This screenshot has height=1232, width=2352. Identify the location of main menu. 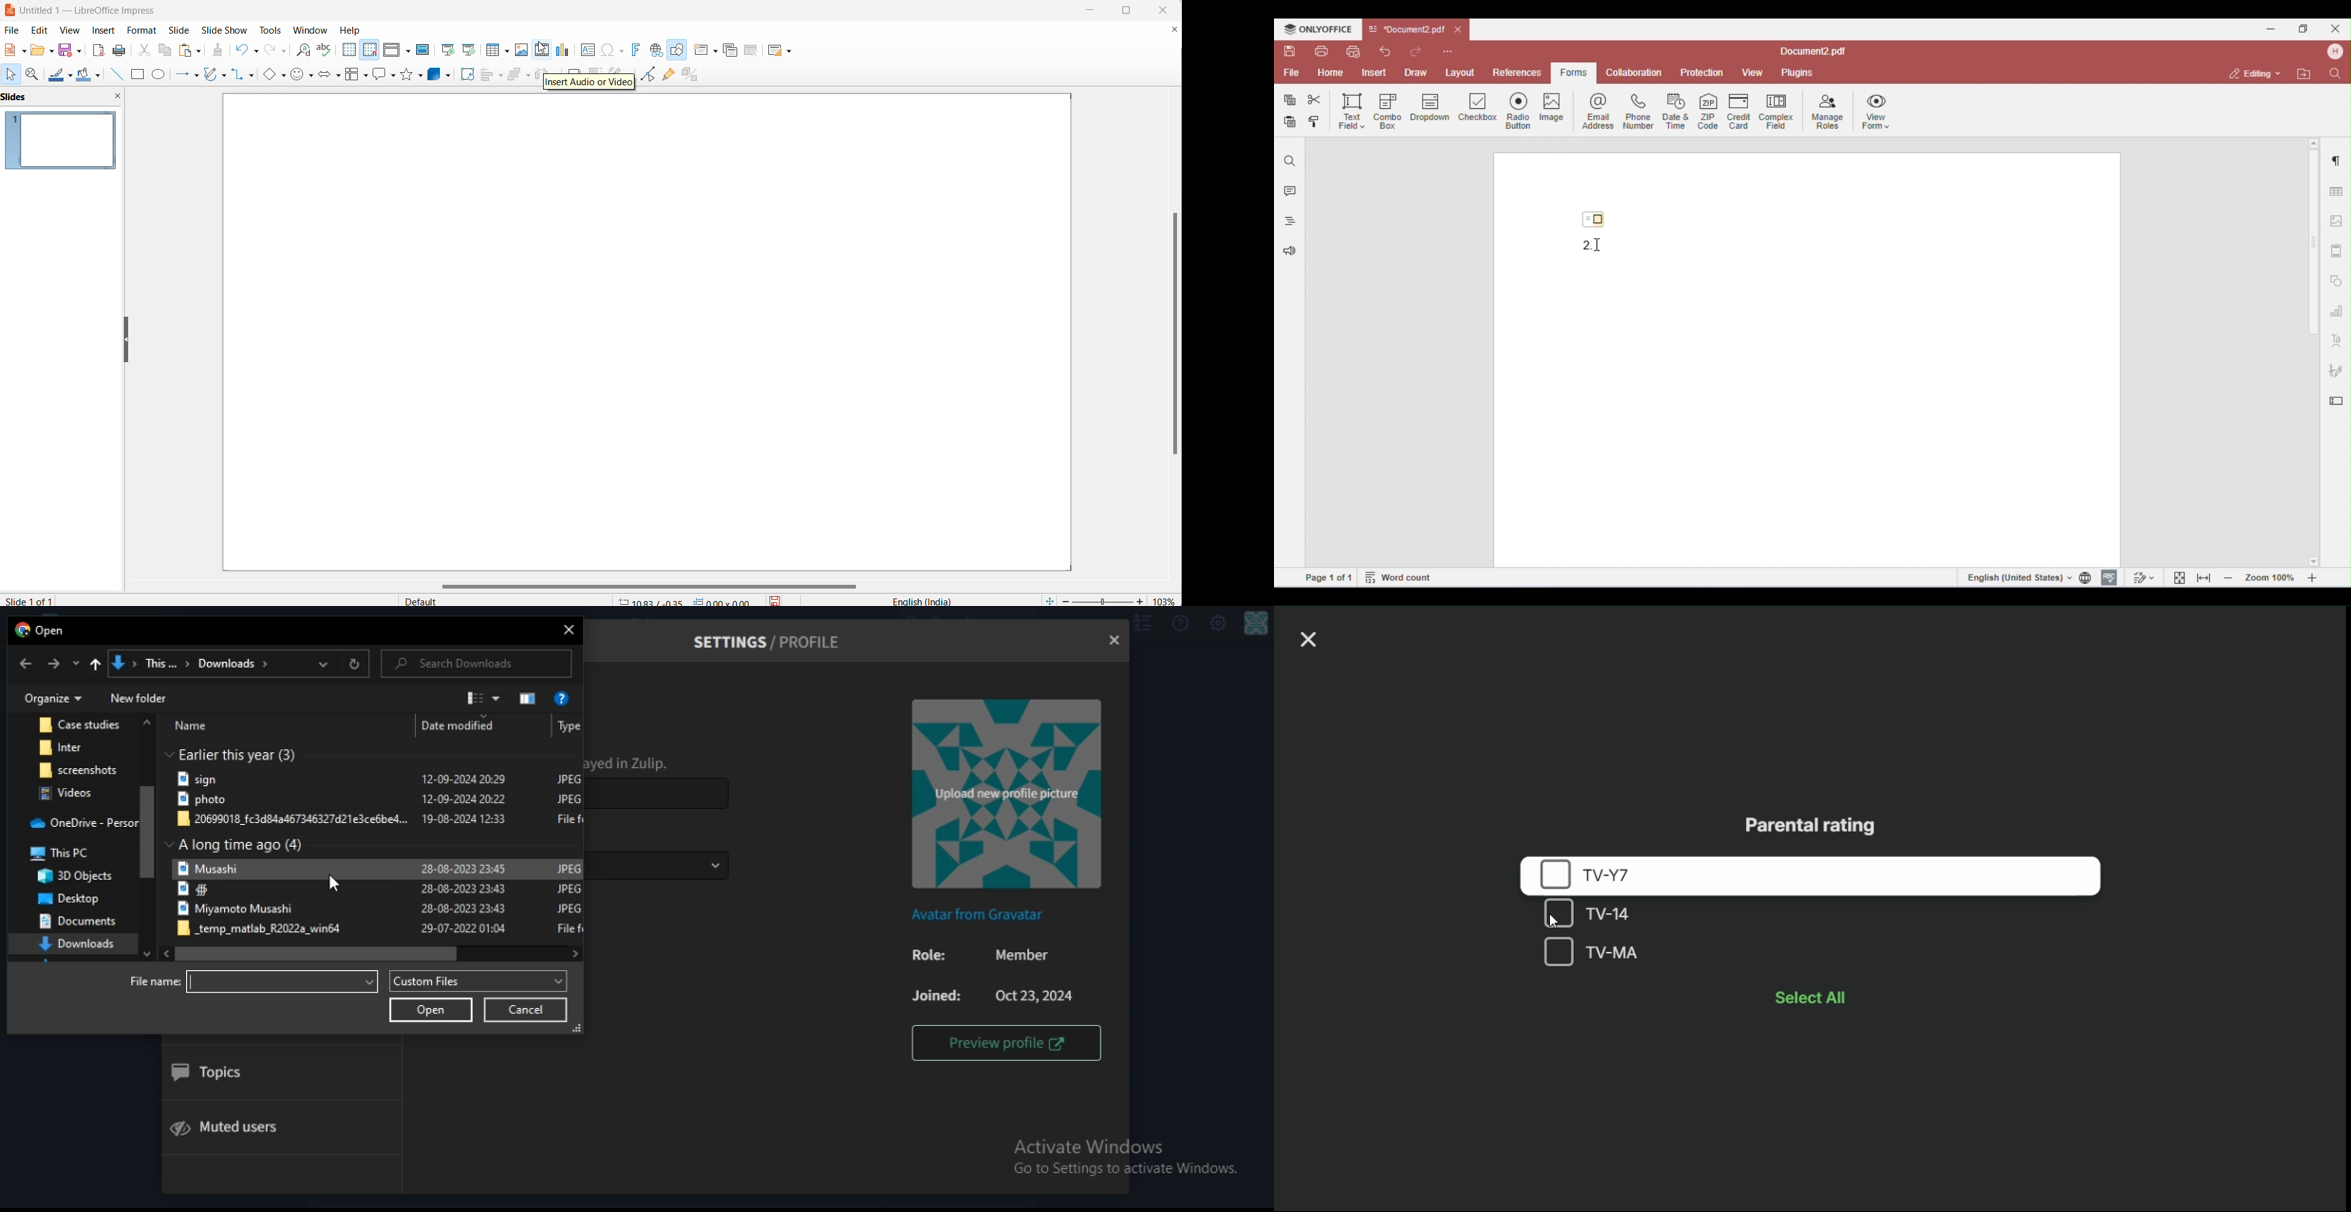
(1218, 625).